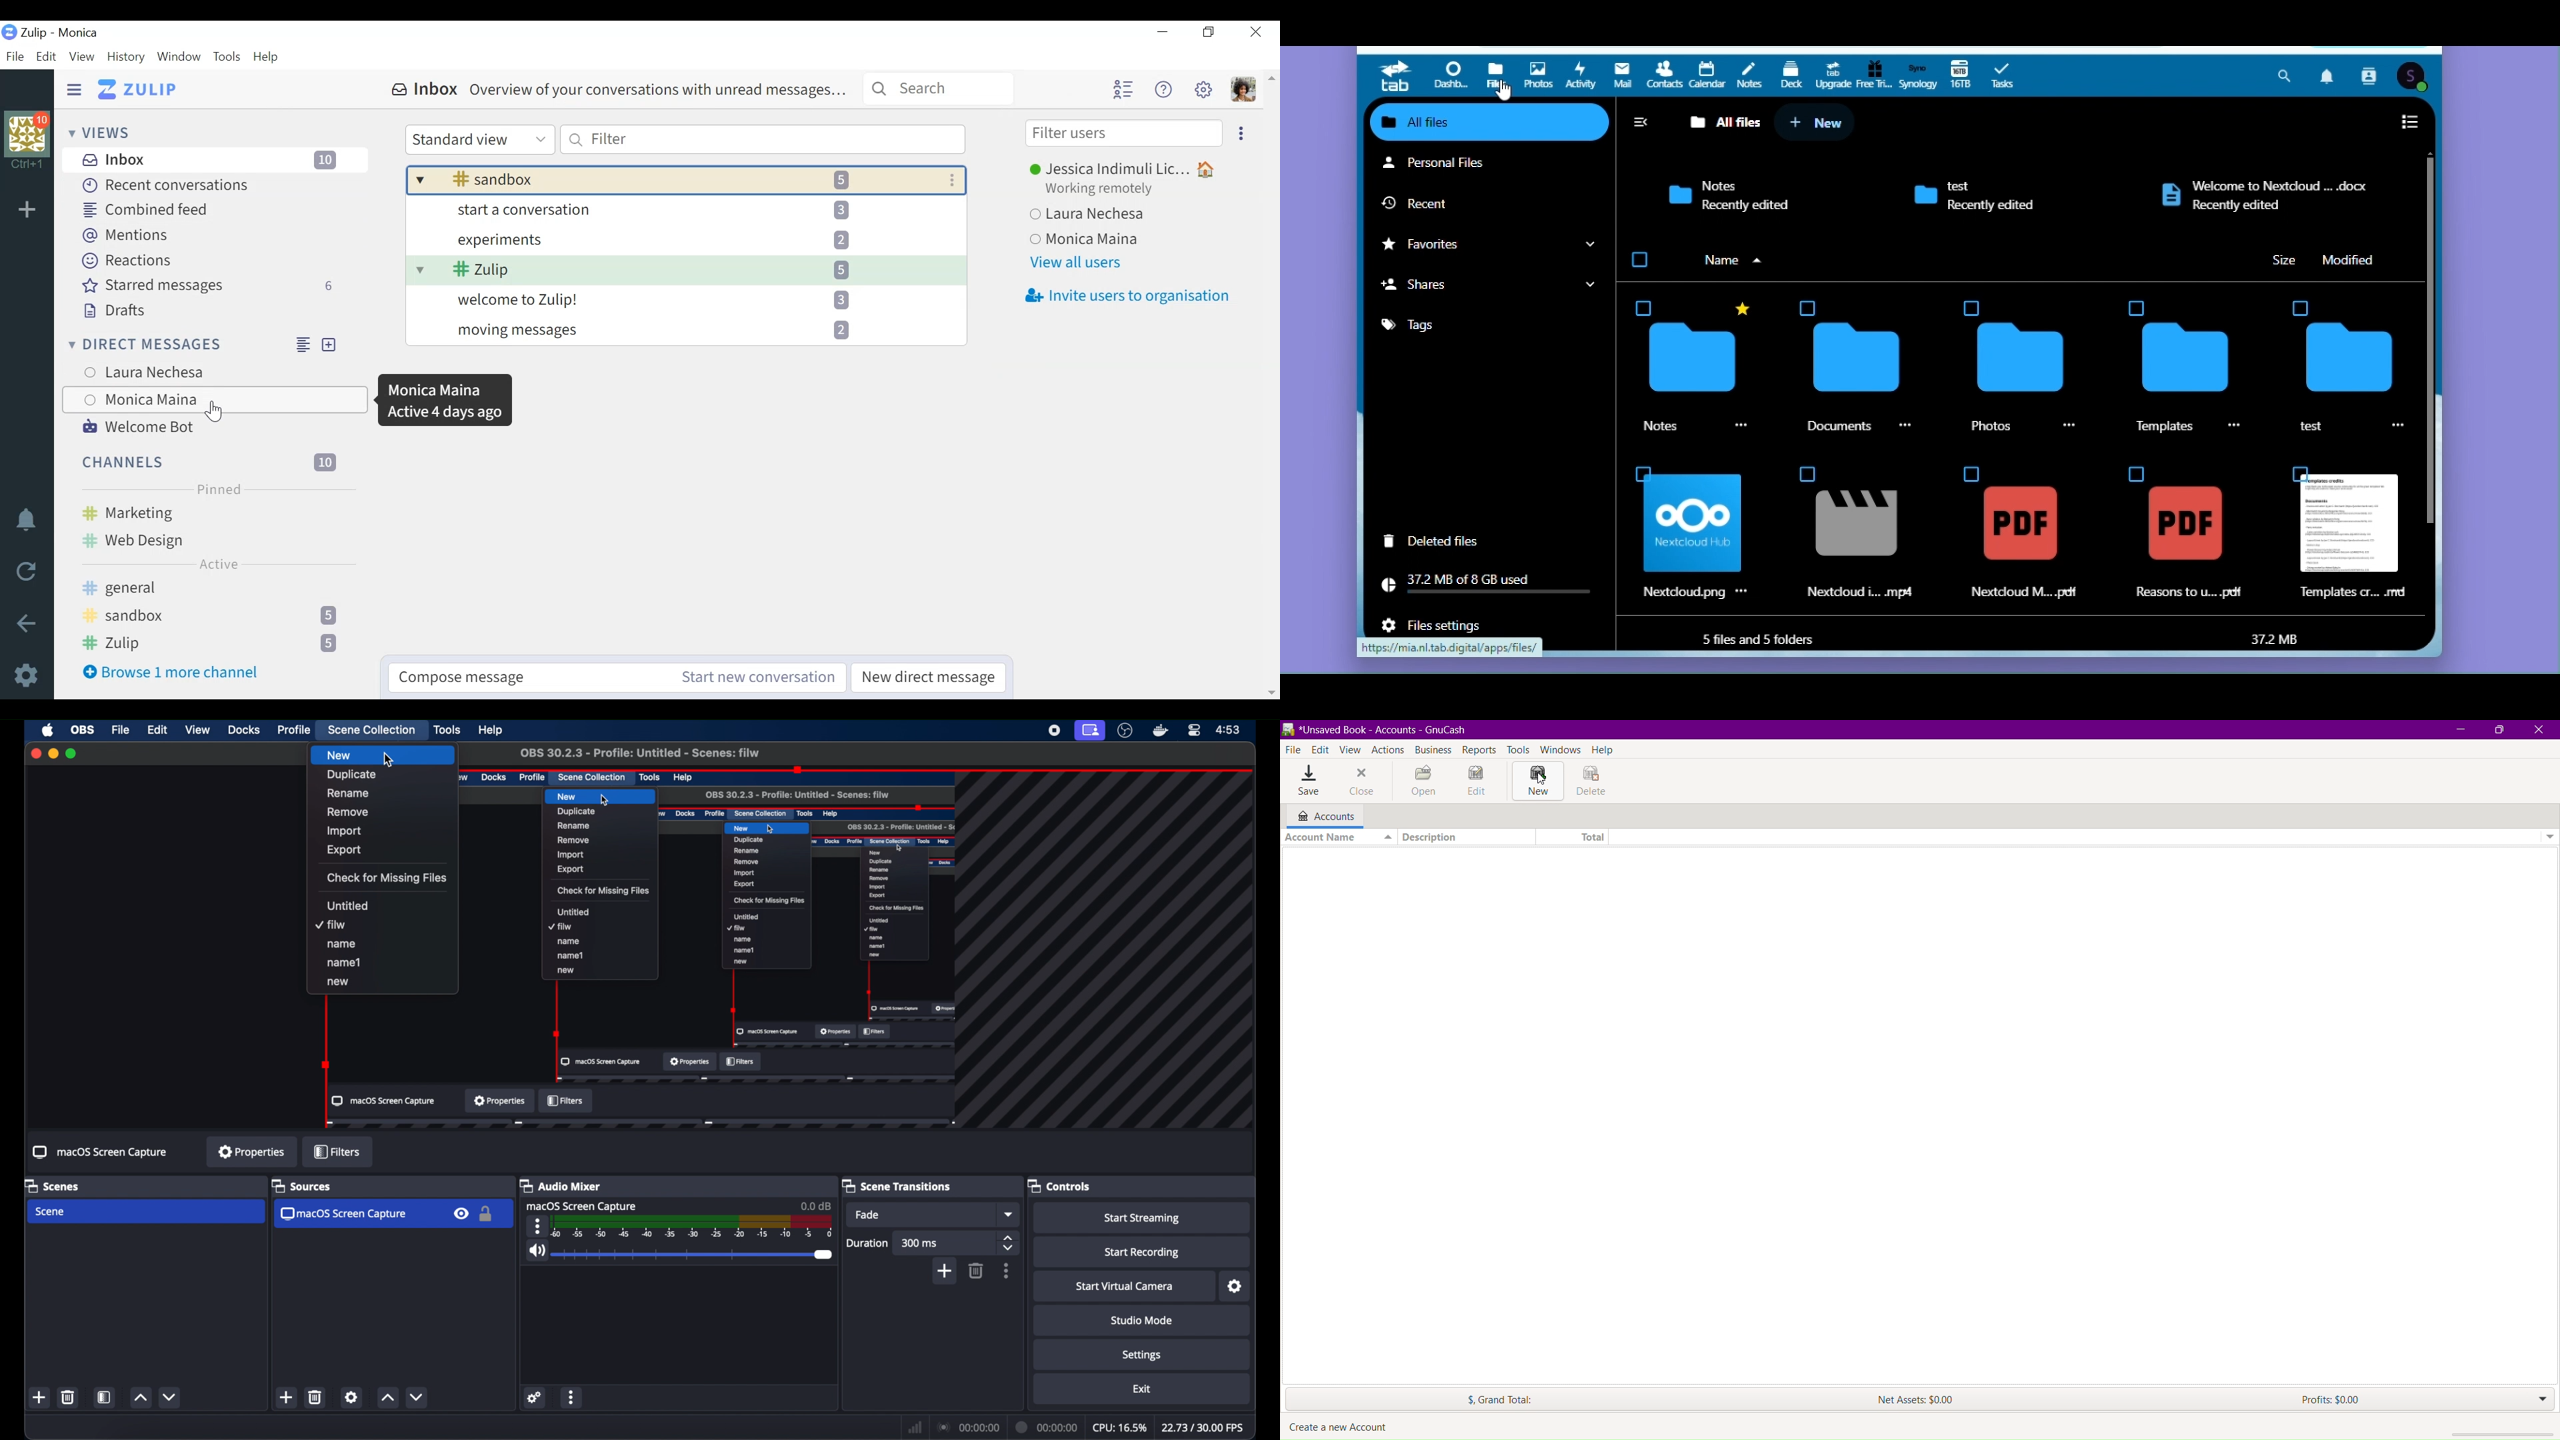 This screenshot has height=1456, width=2576. I want to click on Hide user list, so click(1123, 89).